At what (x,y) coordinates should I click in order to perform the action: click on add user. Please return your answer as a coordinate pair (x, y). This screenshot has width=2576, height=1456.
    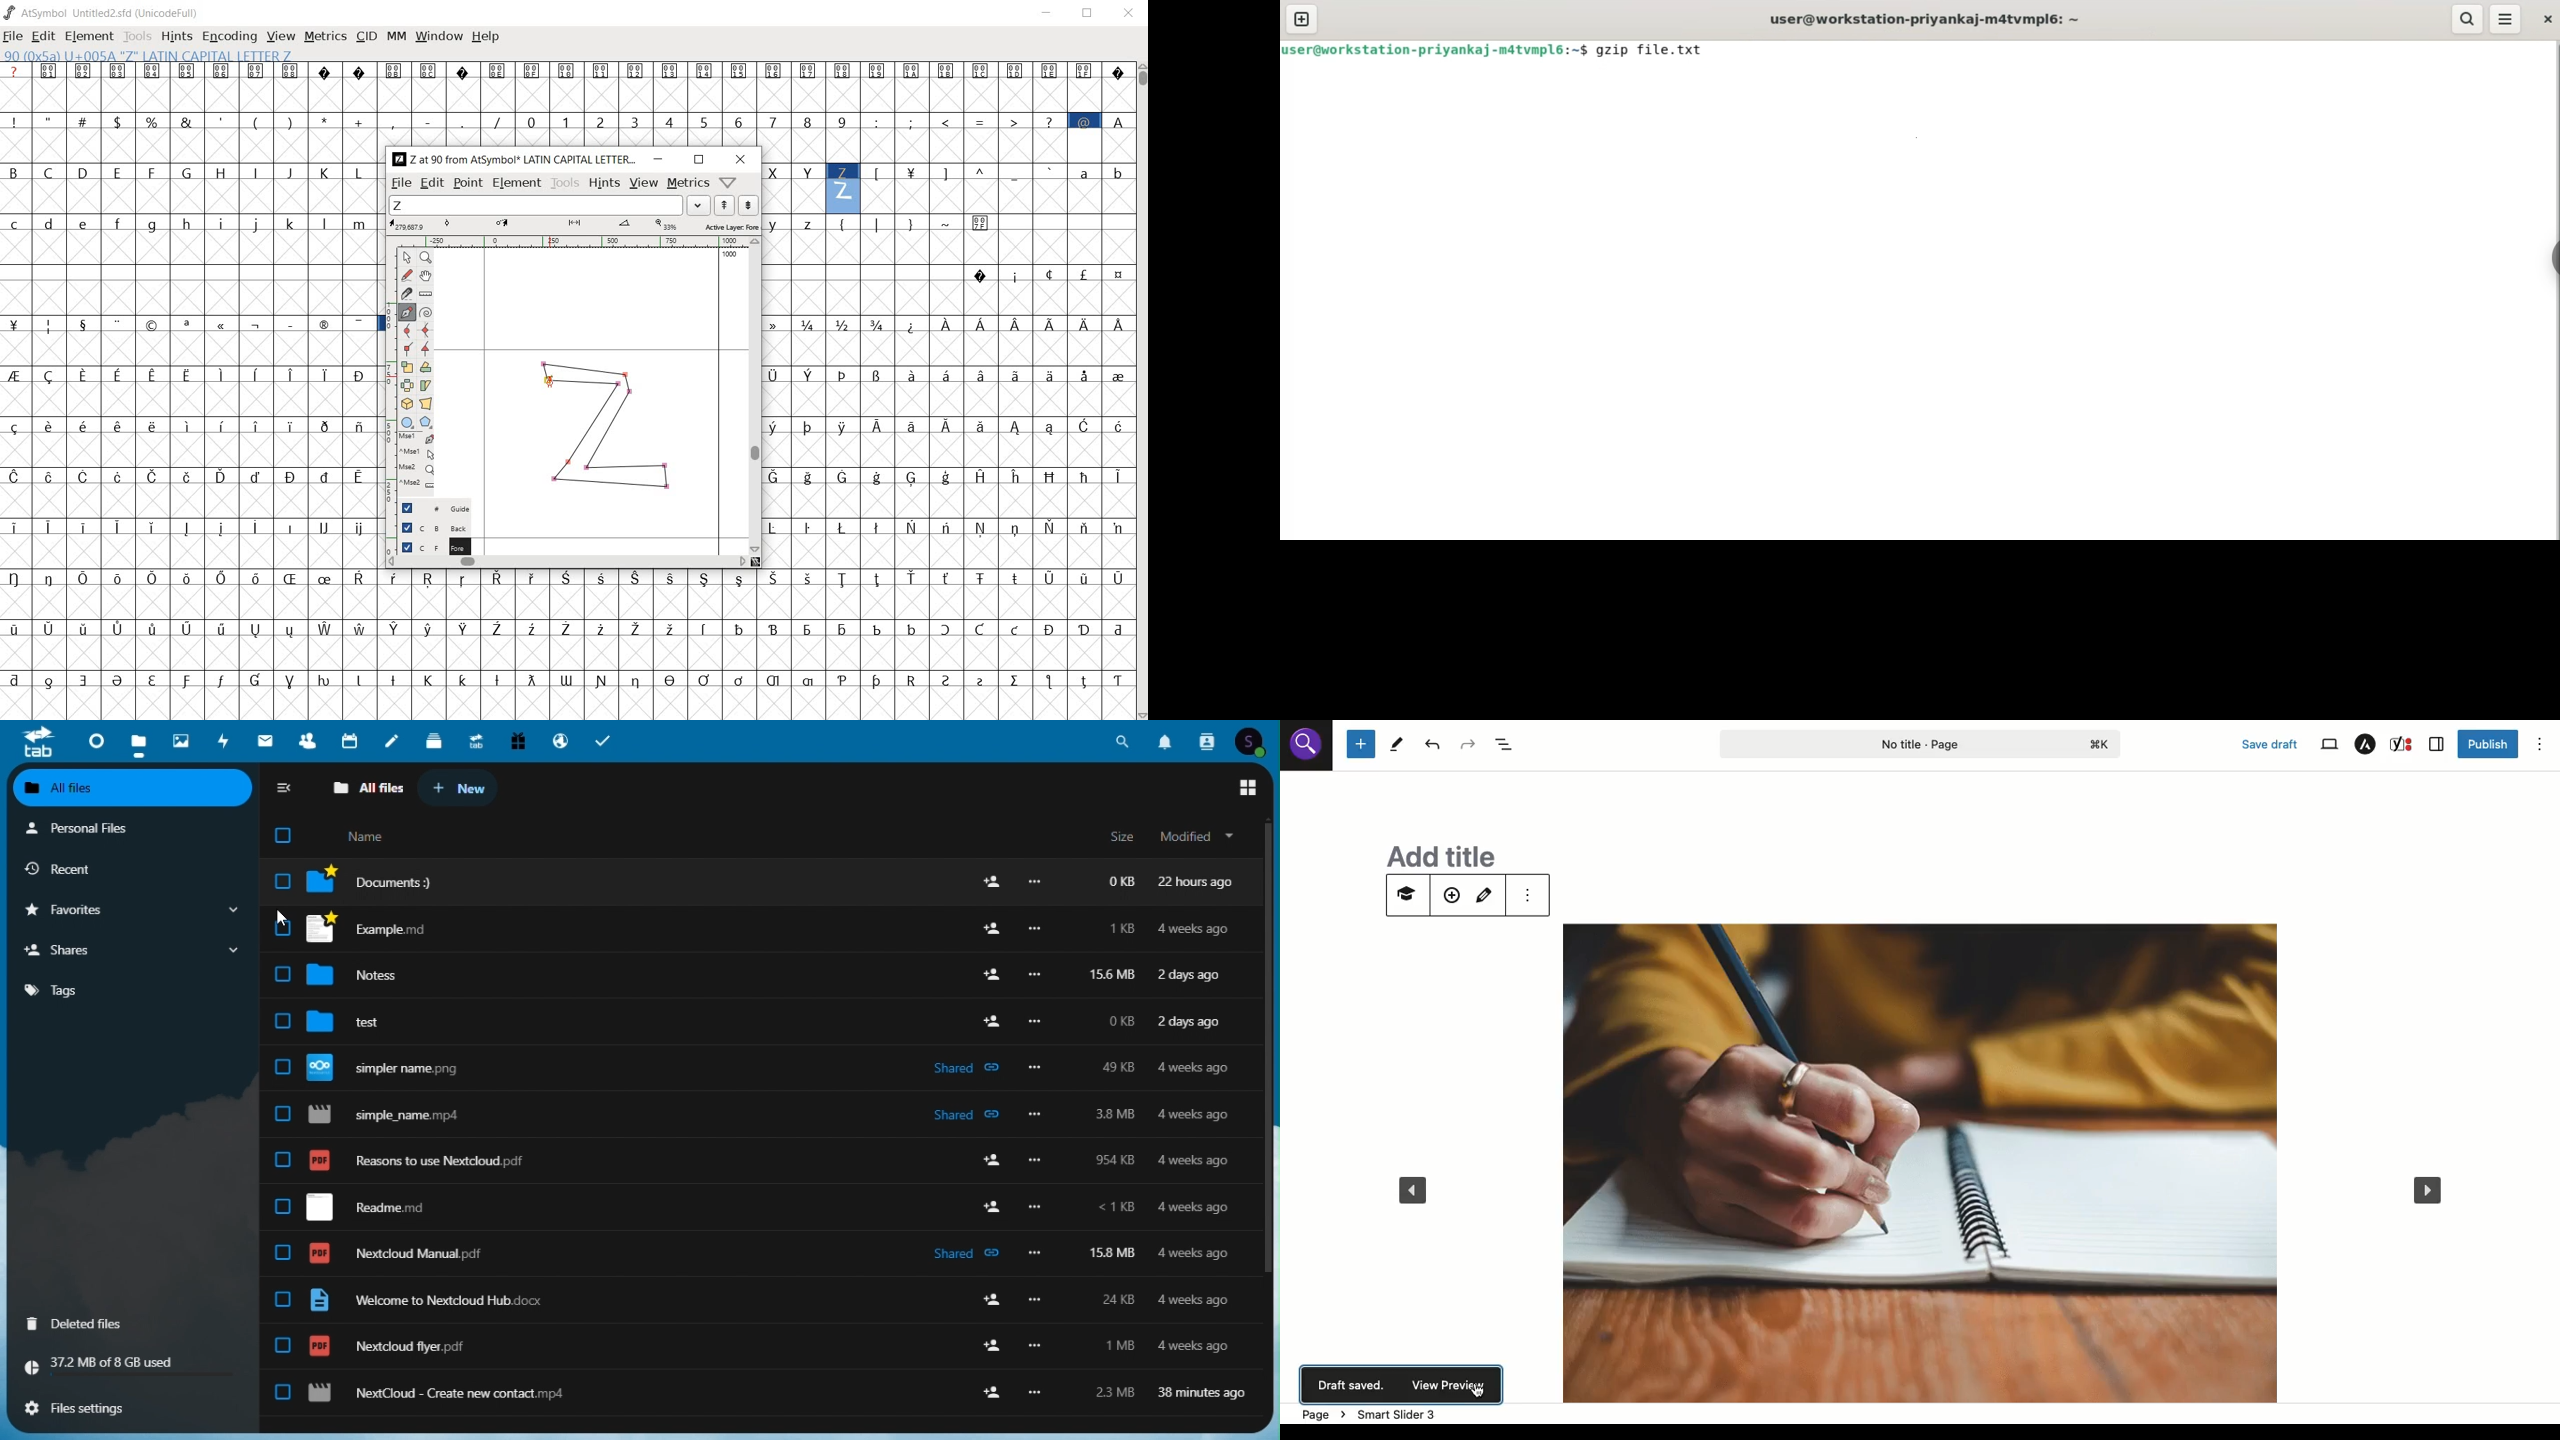
    Looking at the image, I should click on (987, 884).